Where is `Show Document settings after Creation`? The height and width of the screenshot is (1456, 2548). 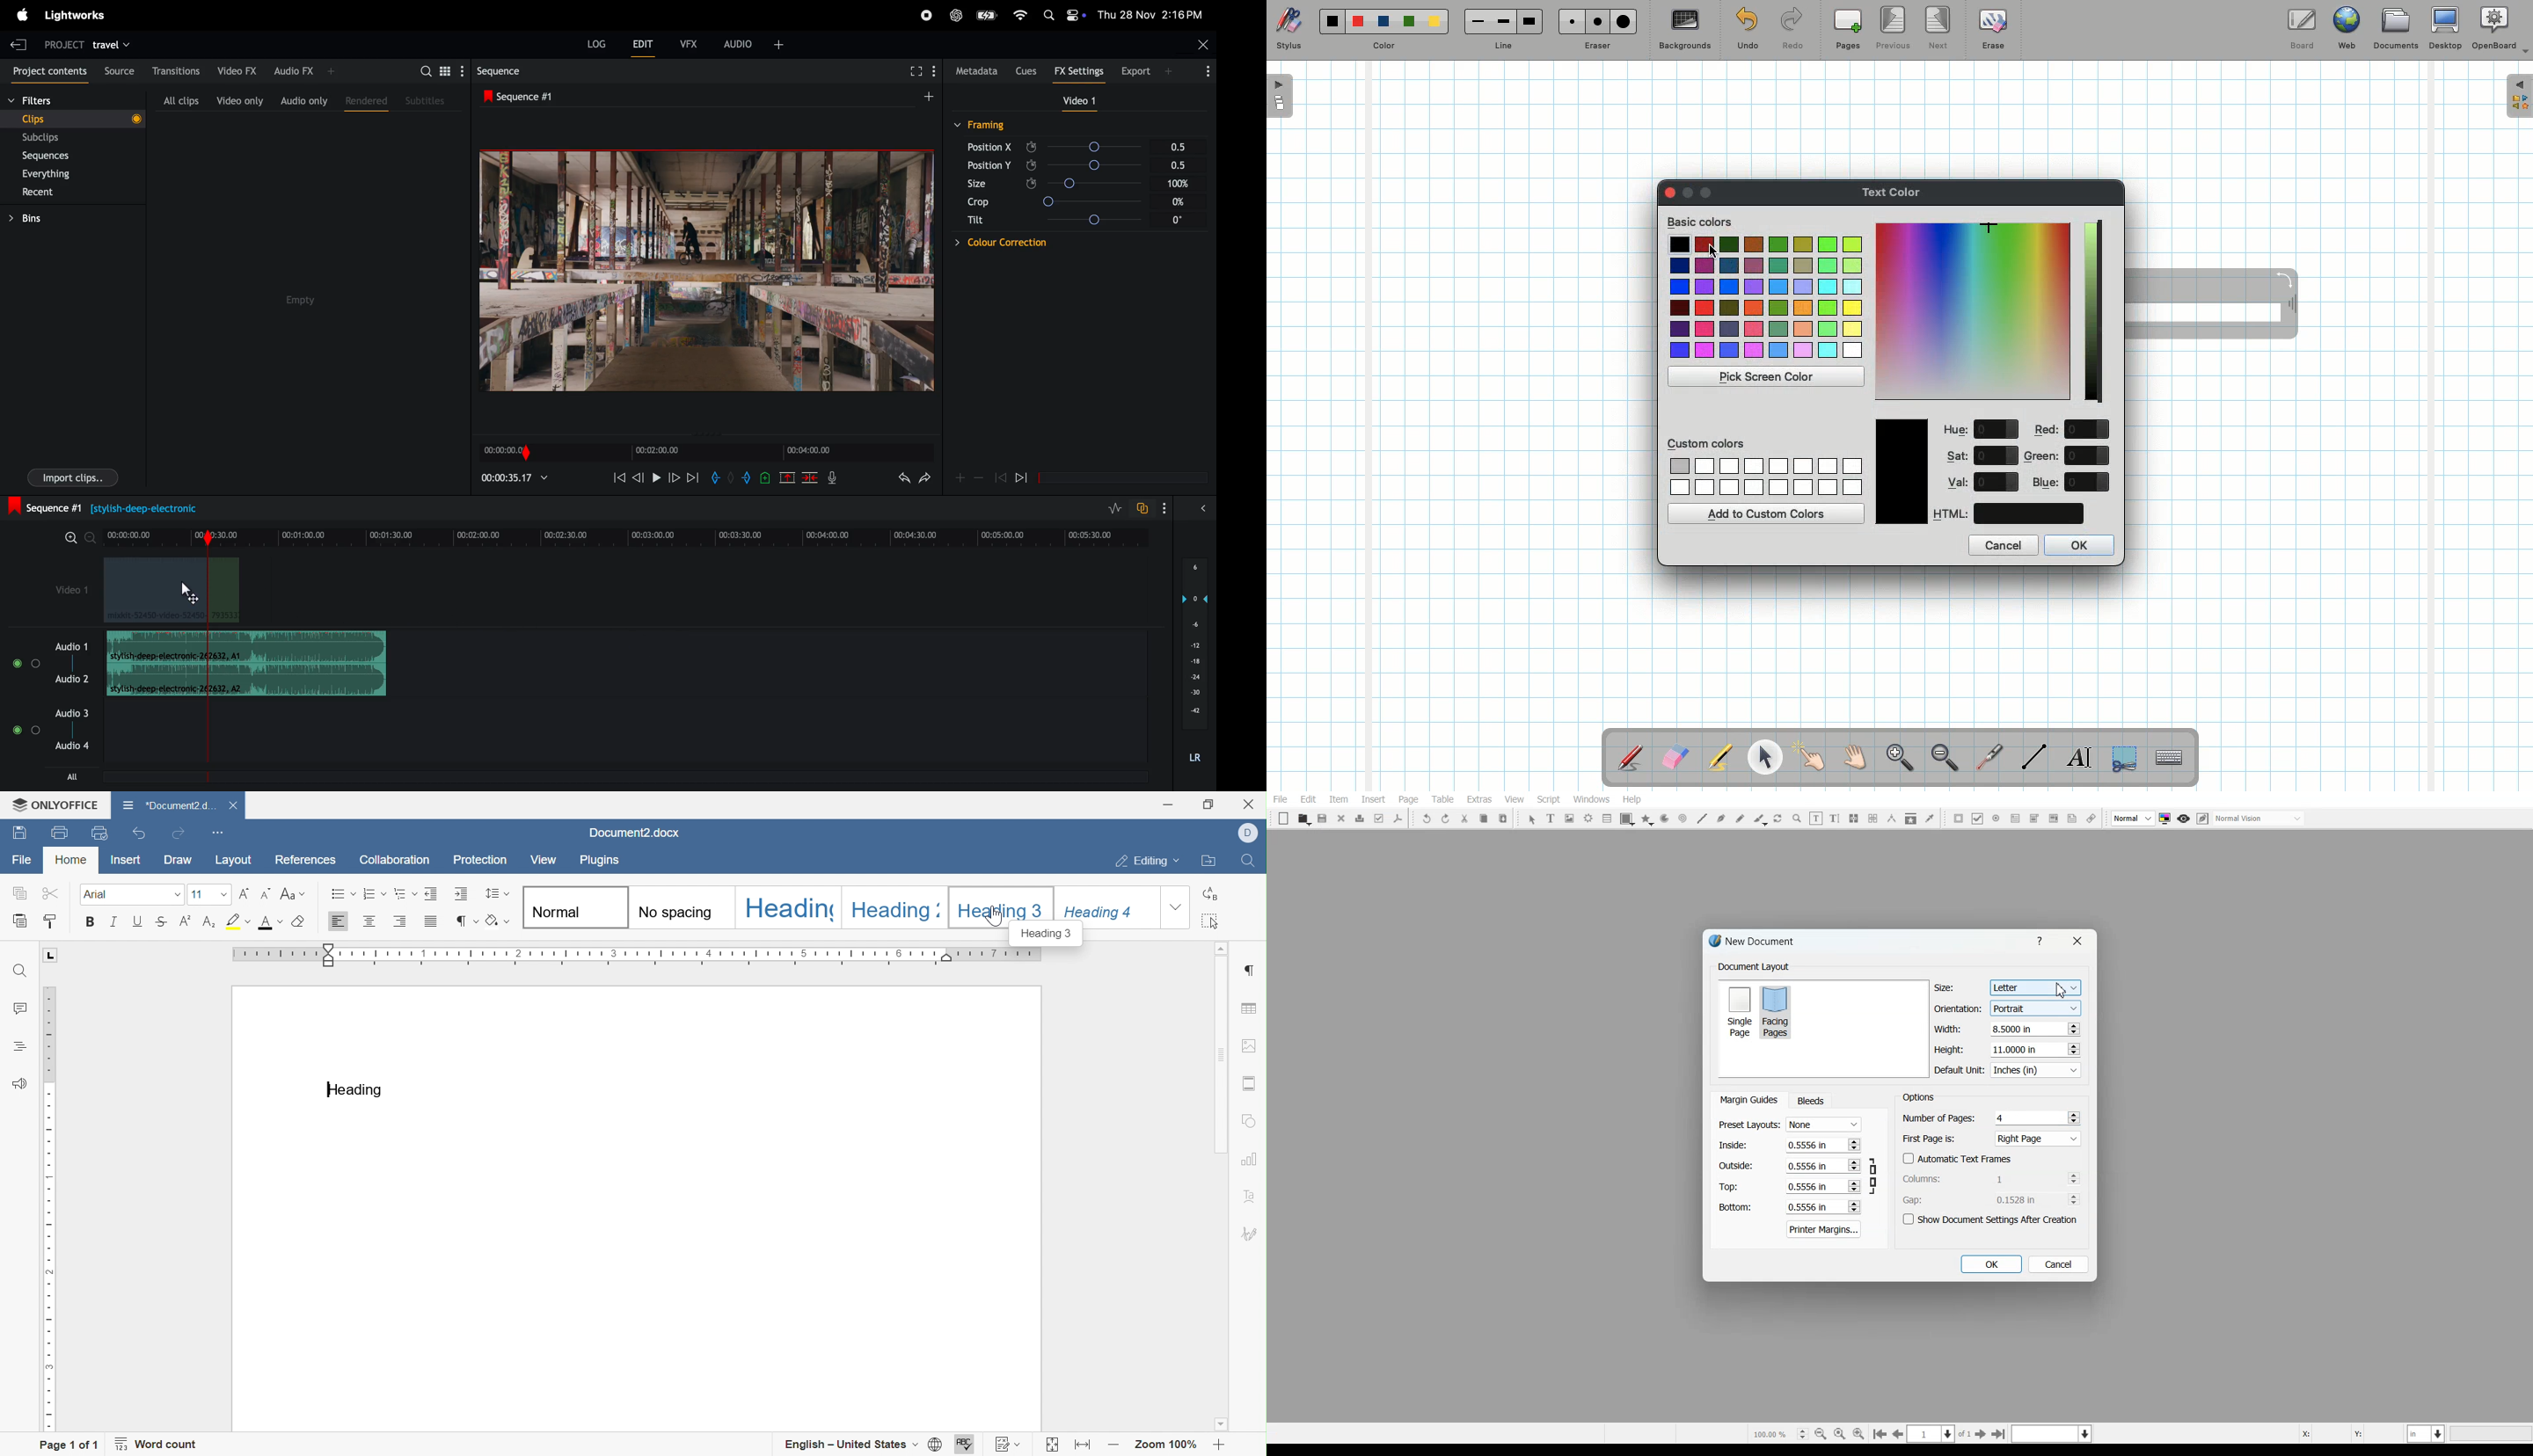
Show Document settings after Creation is located at coordinates (1992, 1220).